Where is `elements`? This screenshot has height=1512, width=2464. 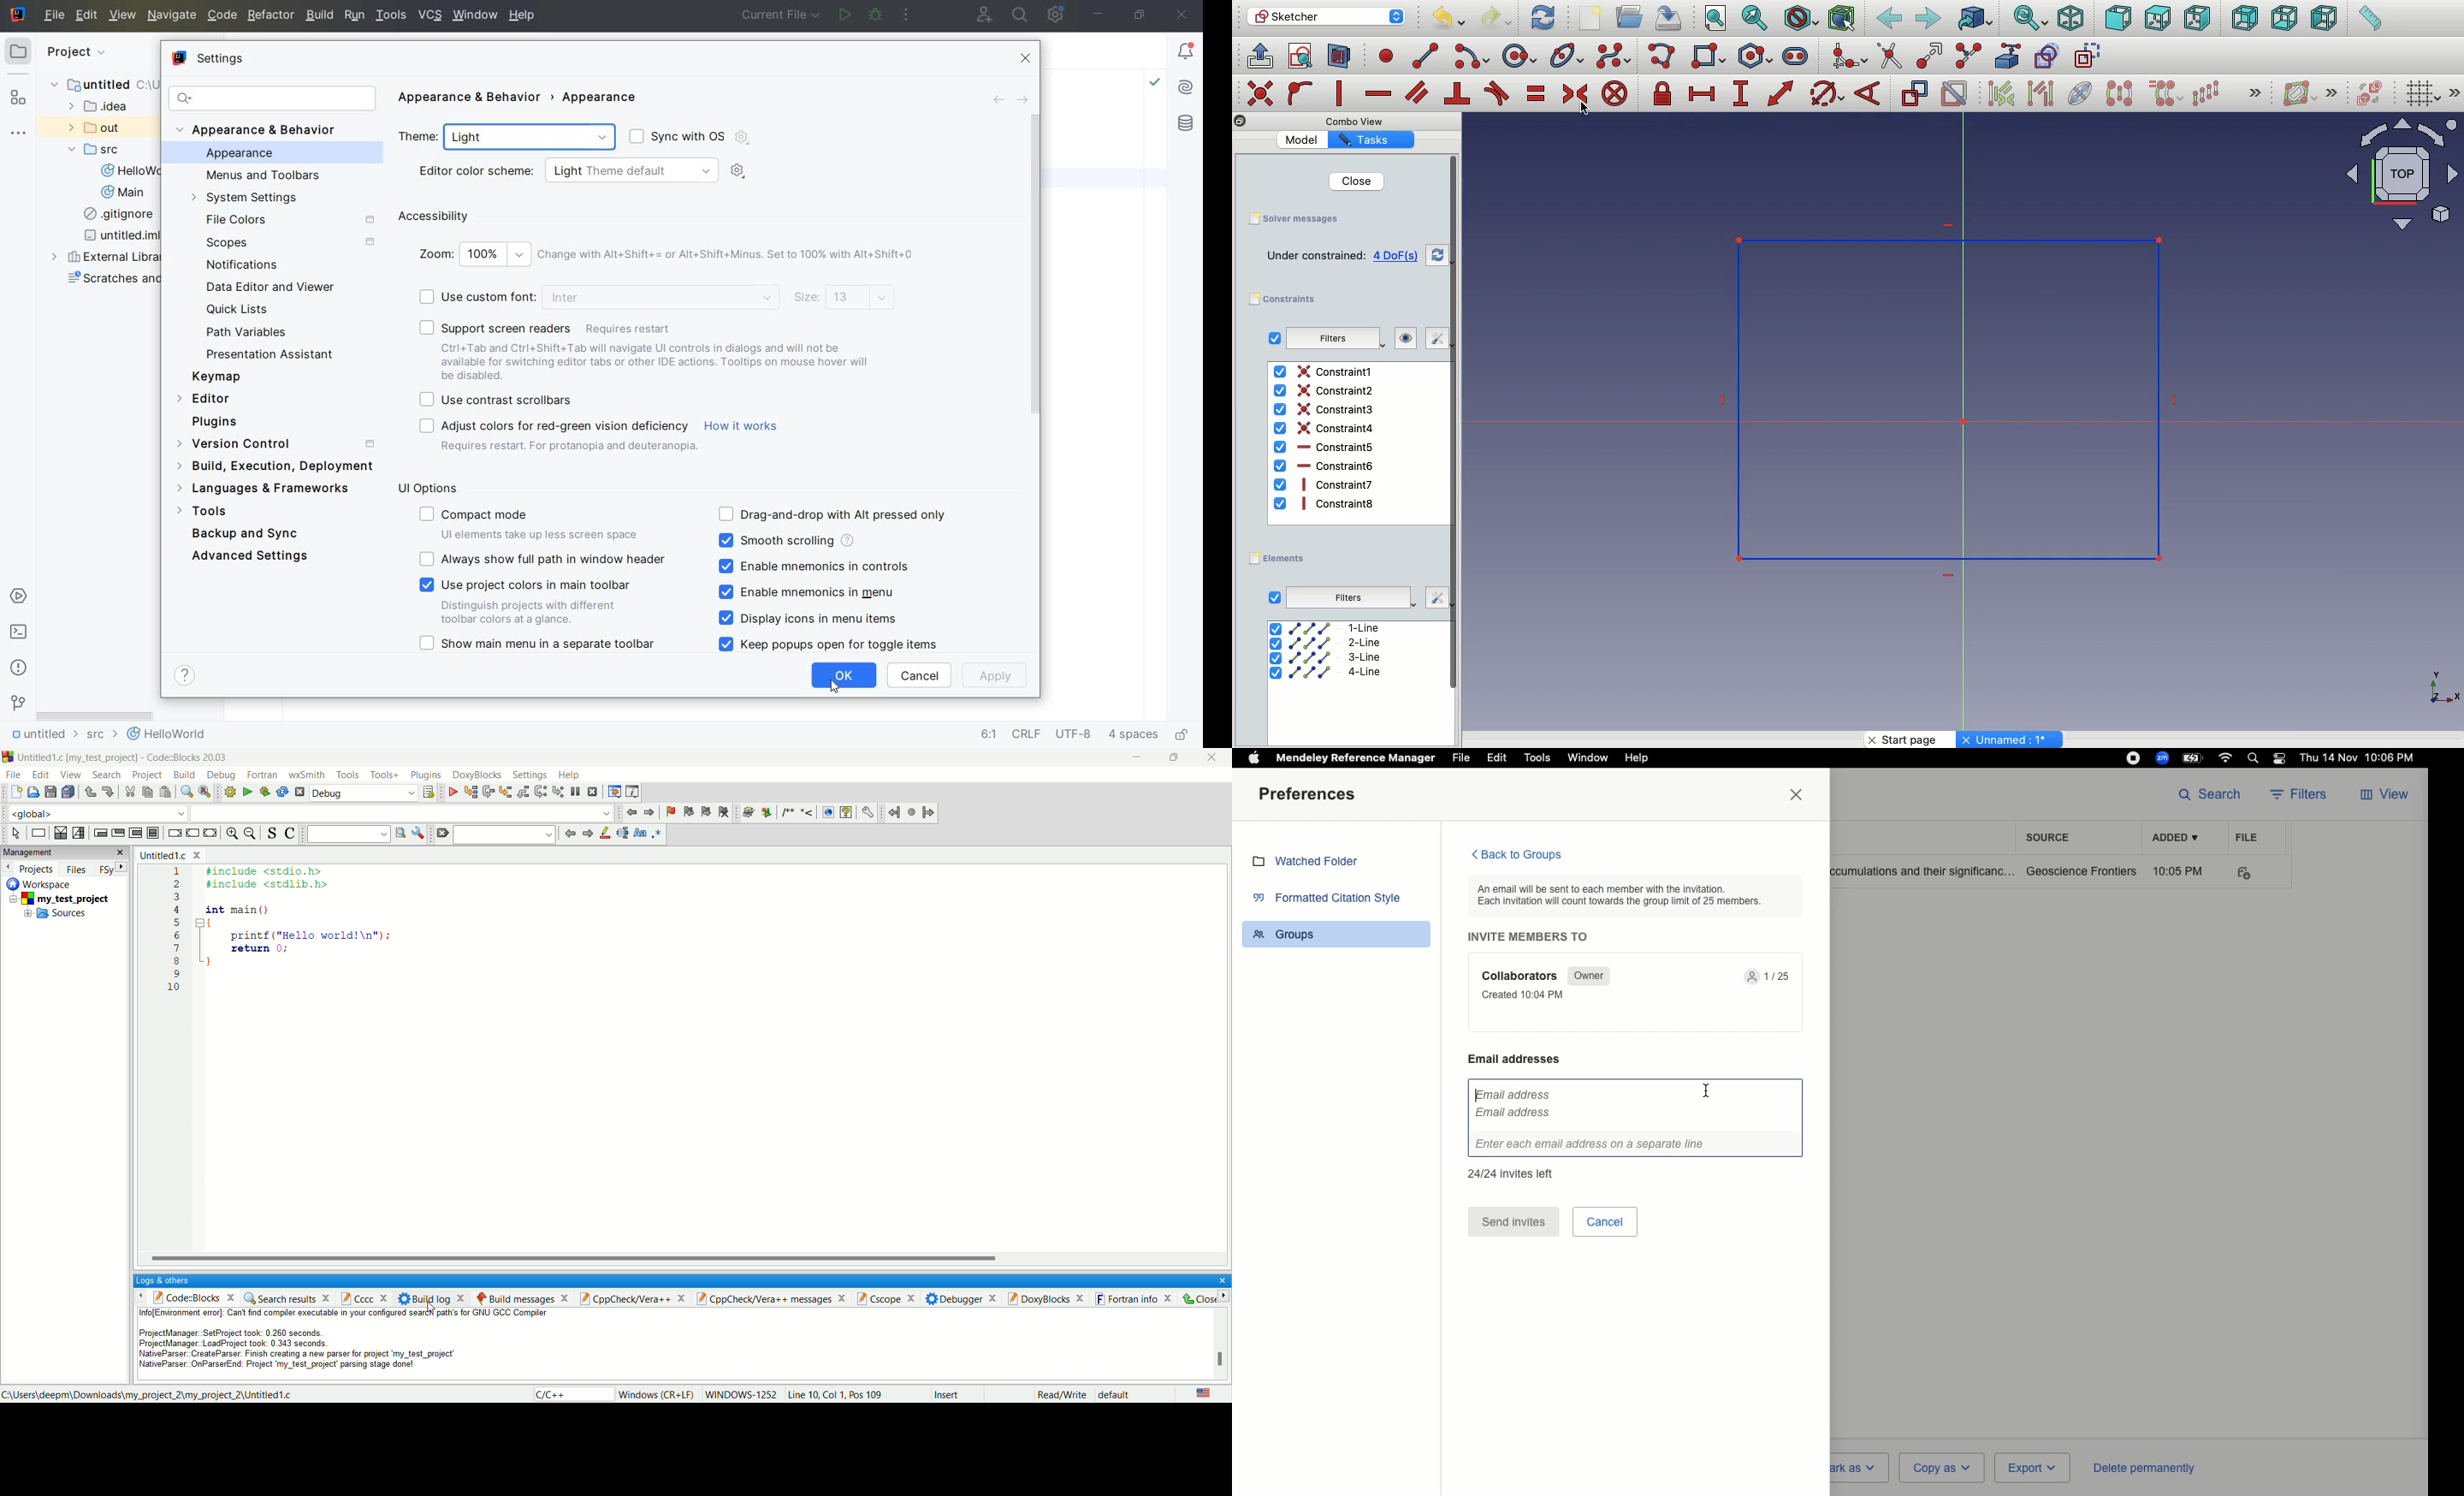
elements is located at coordinates (1280, 559).